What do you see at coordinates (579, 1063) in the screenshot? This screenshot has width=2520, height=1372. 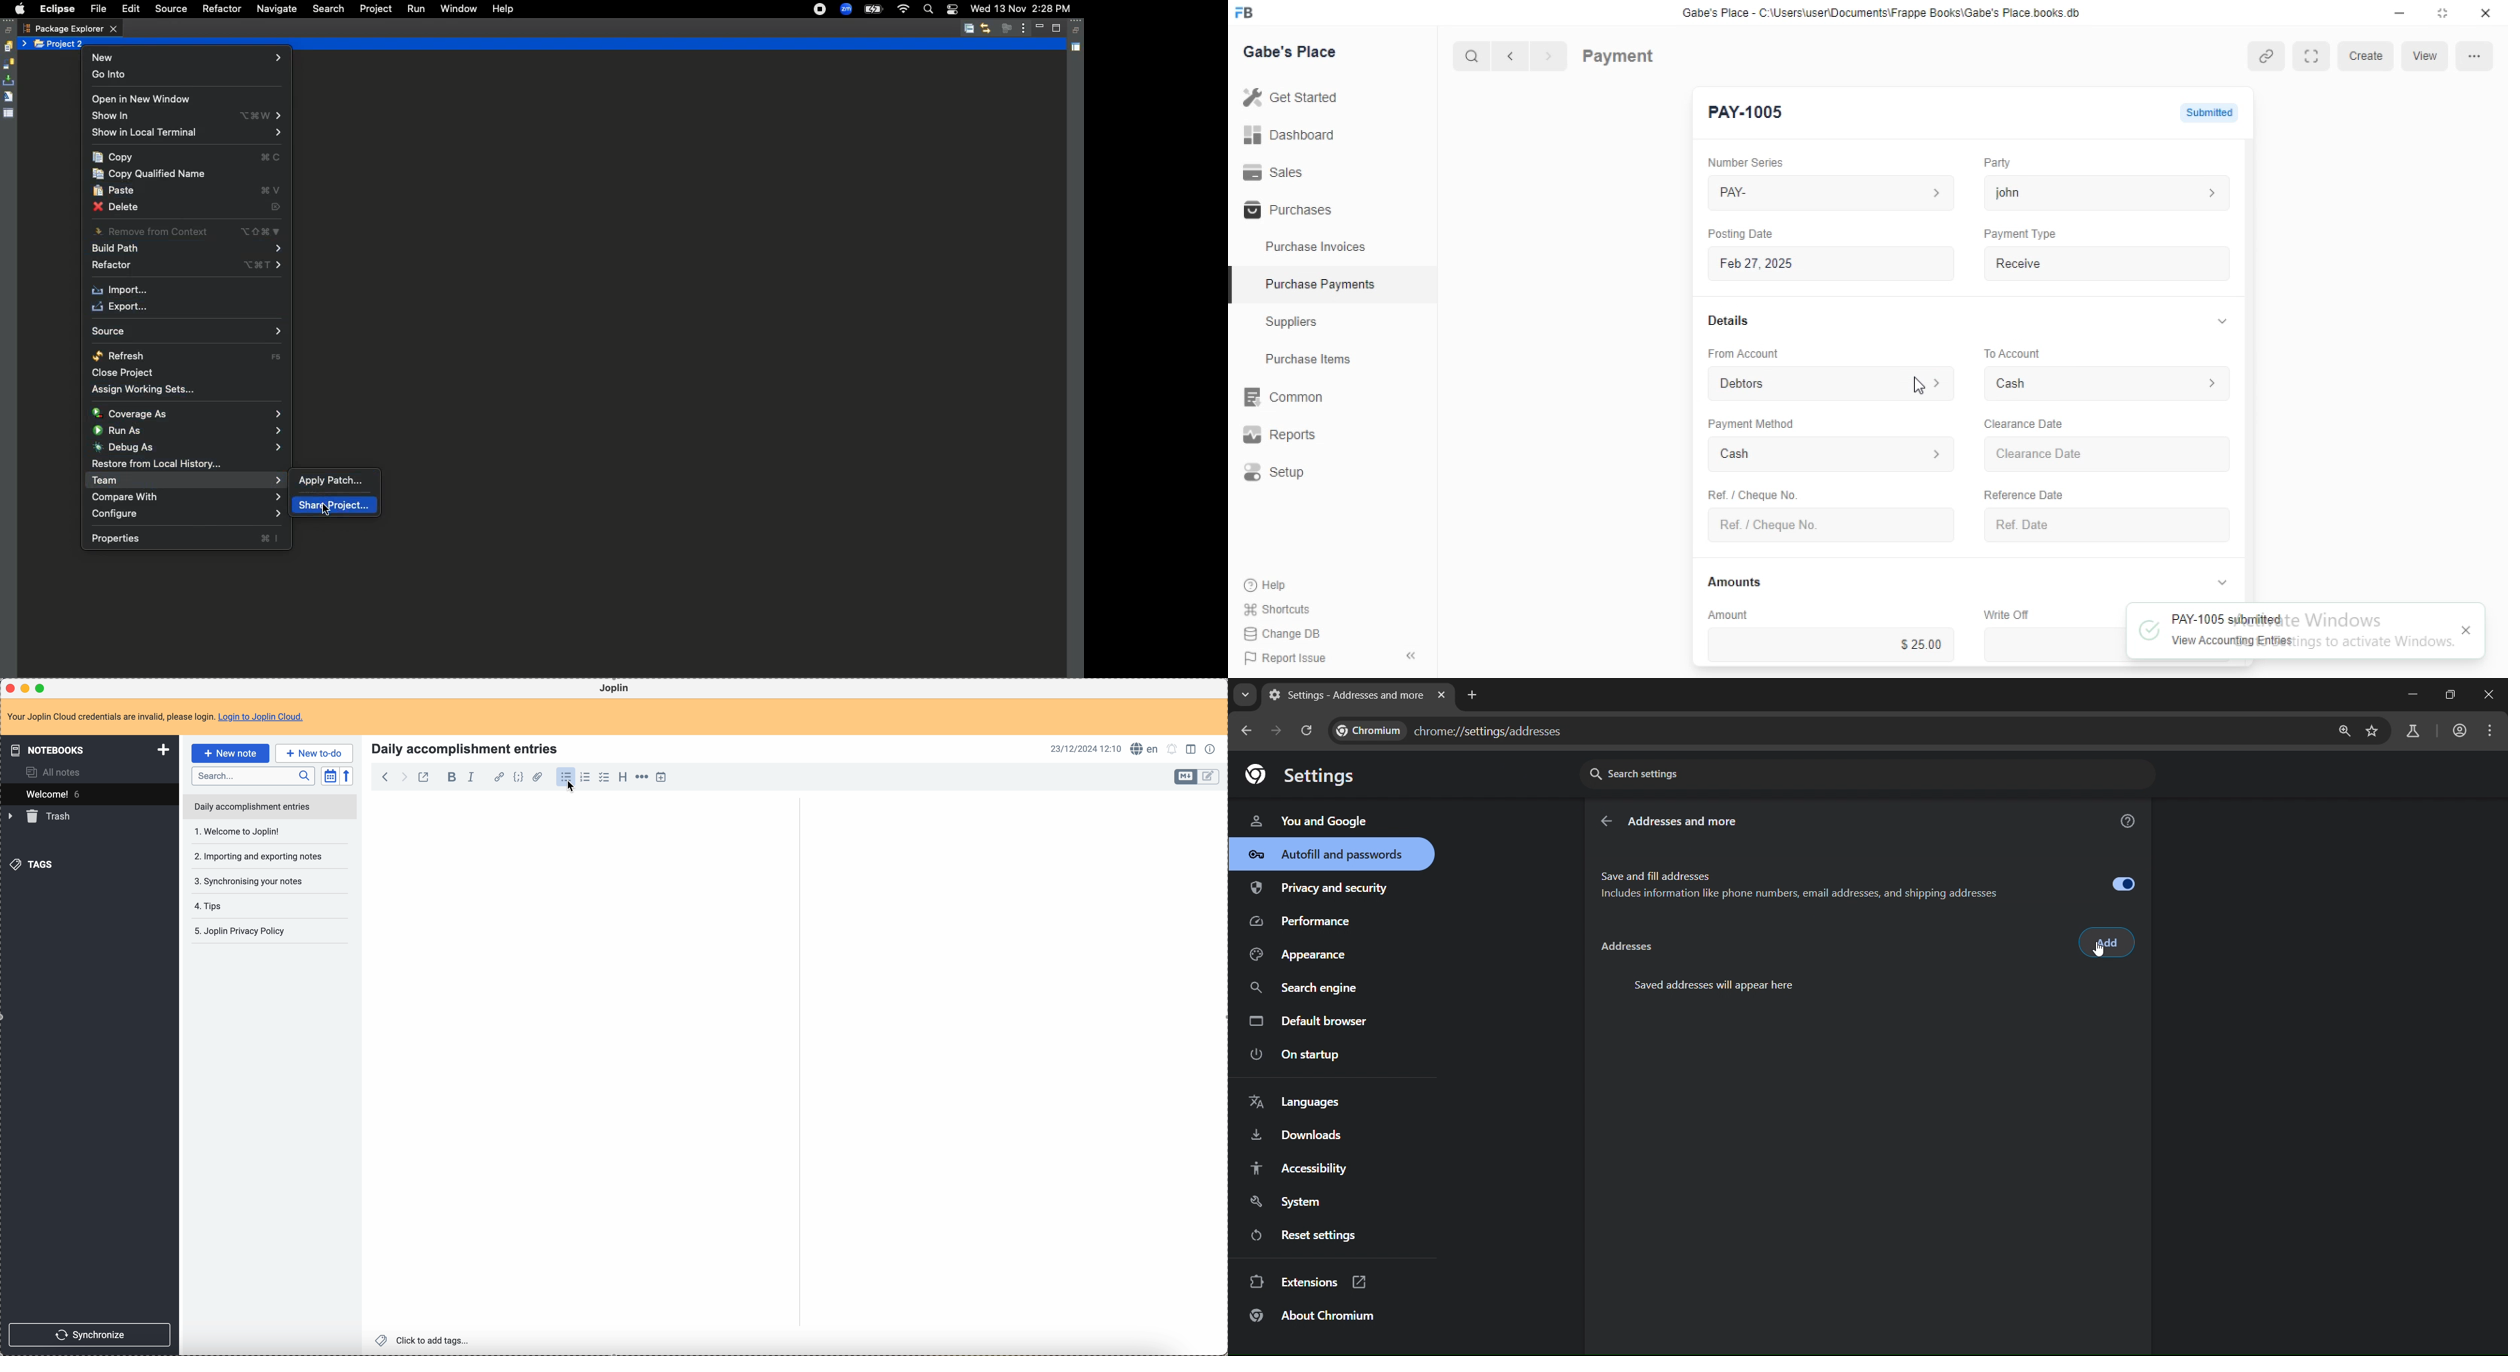 I see `body ` at bounding box center [579, 1063].